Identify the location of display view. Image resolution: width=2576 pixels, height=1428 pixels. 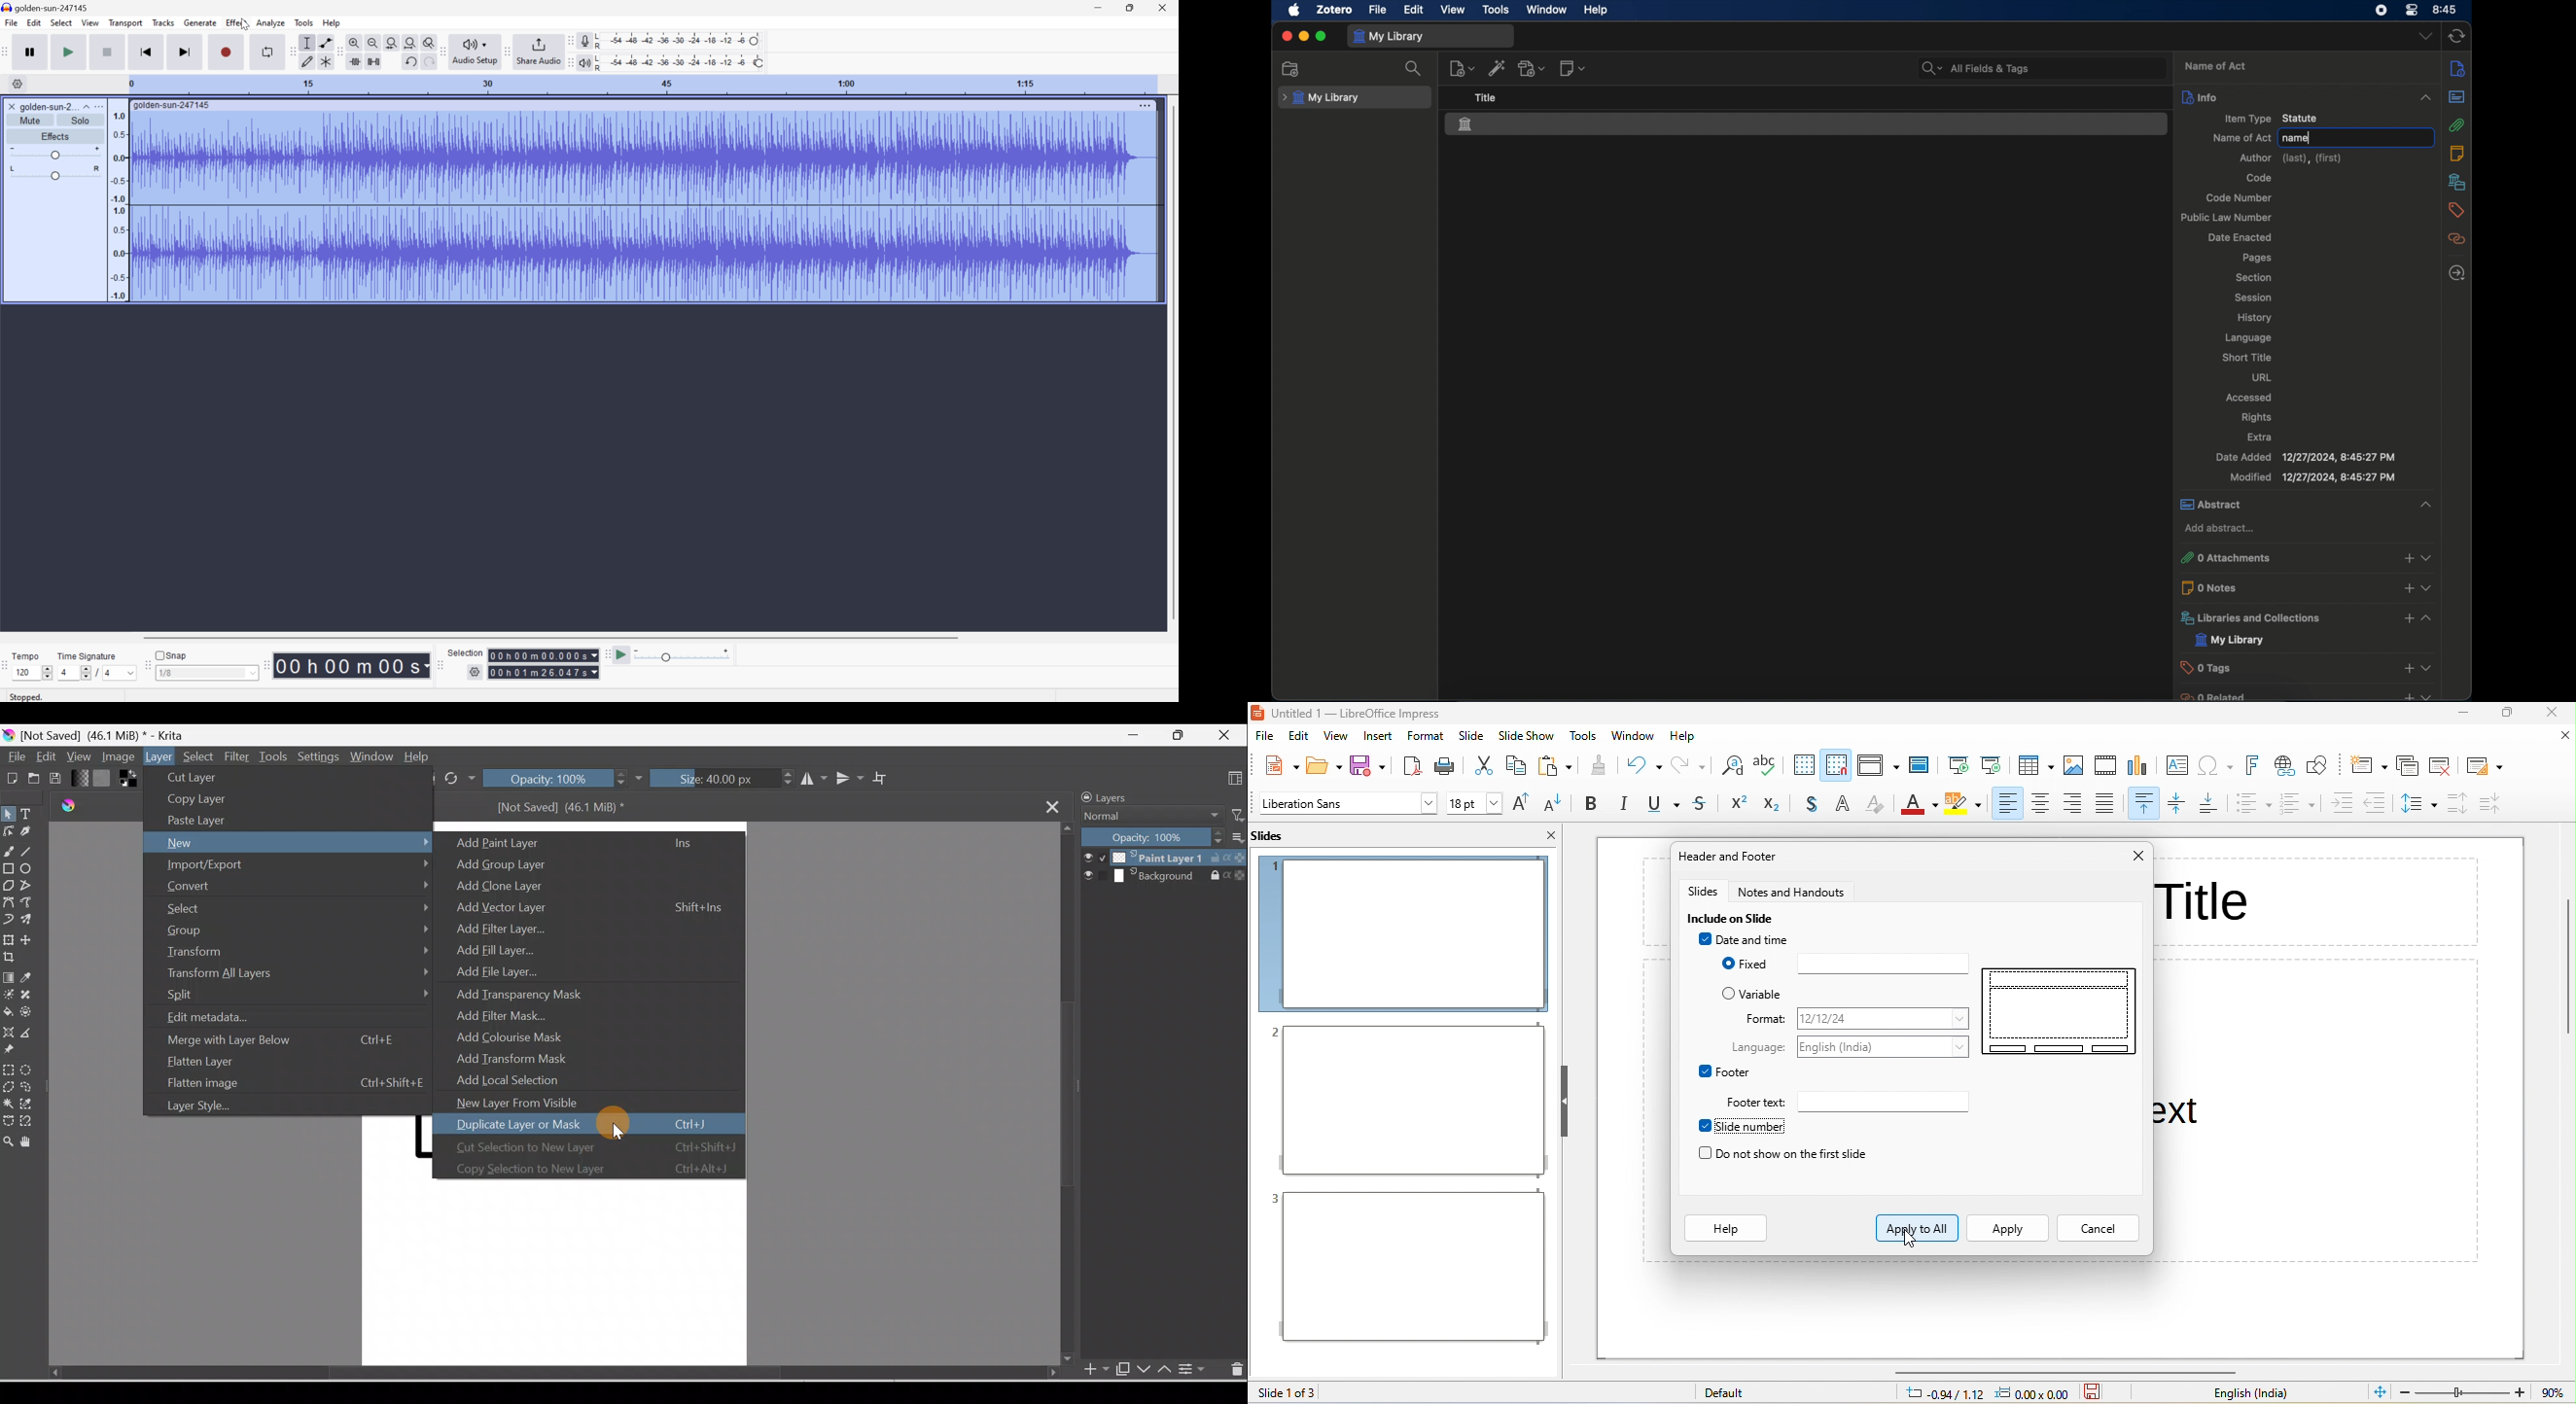
(1878, 765).